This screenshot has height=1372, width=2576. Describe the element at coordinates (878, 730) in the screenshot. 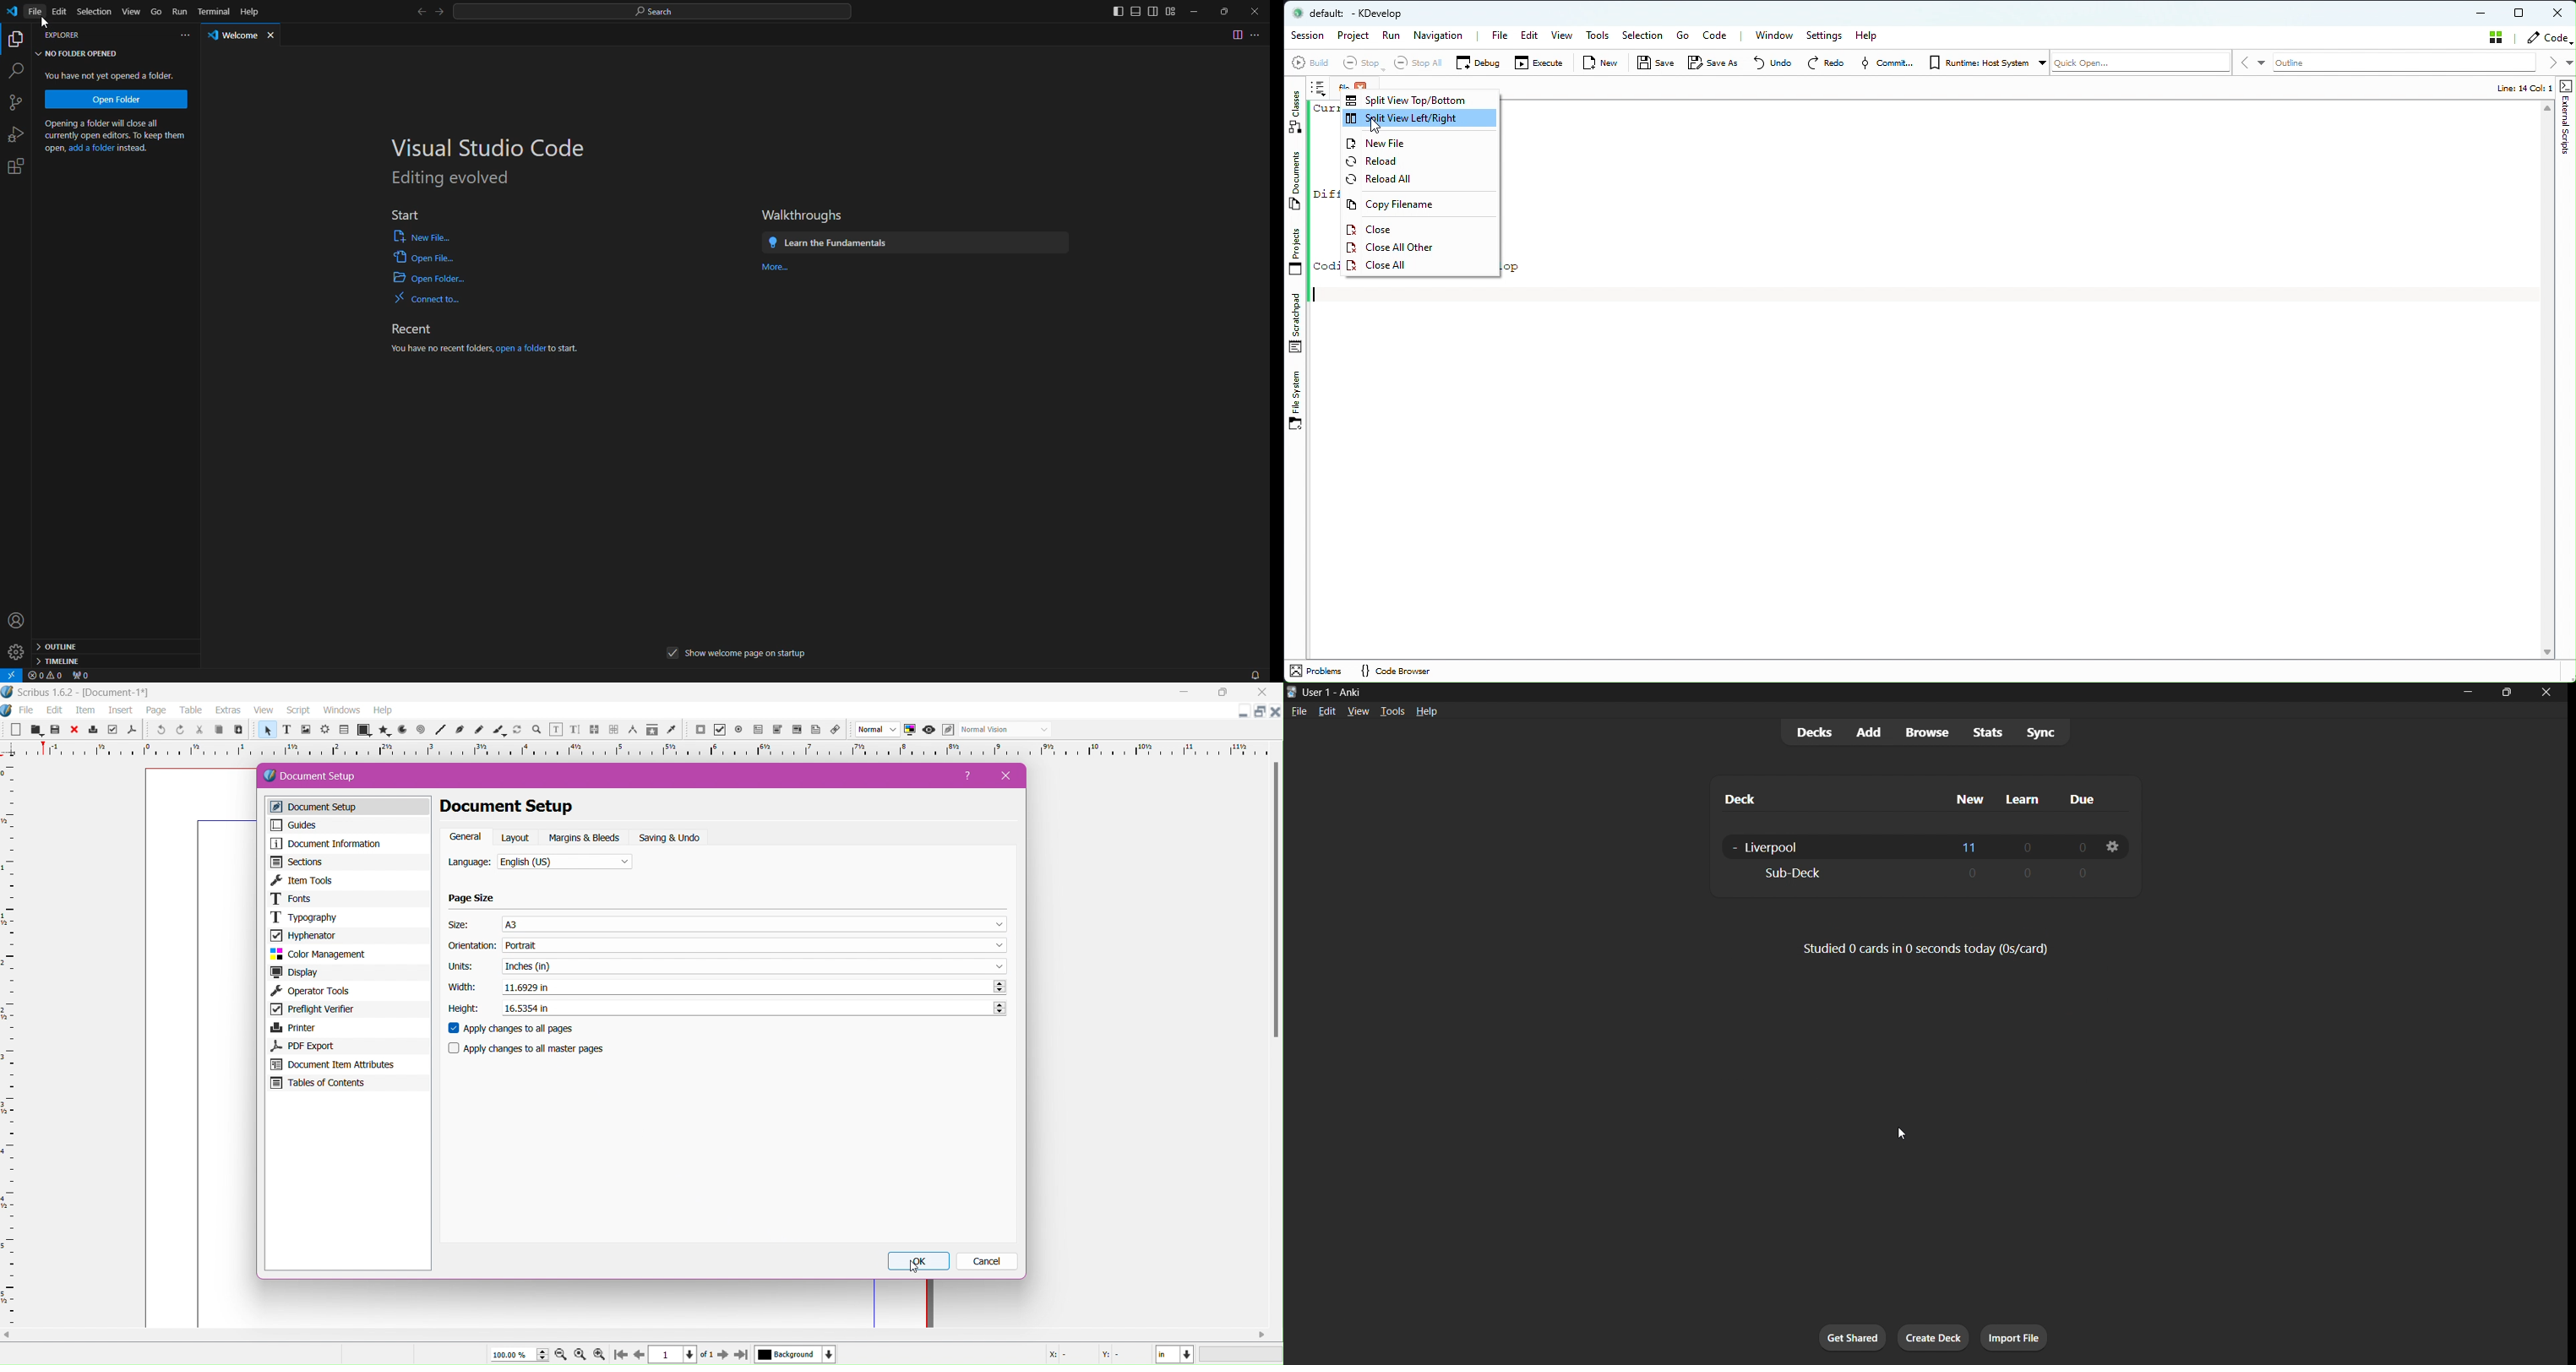

I see `image preview quality` at that location.